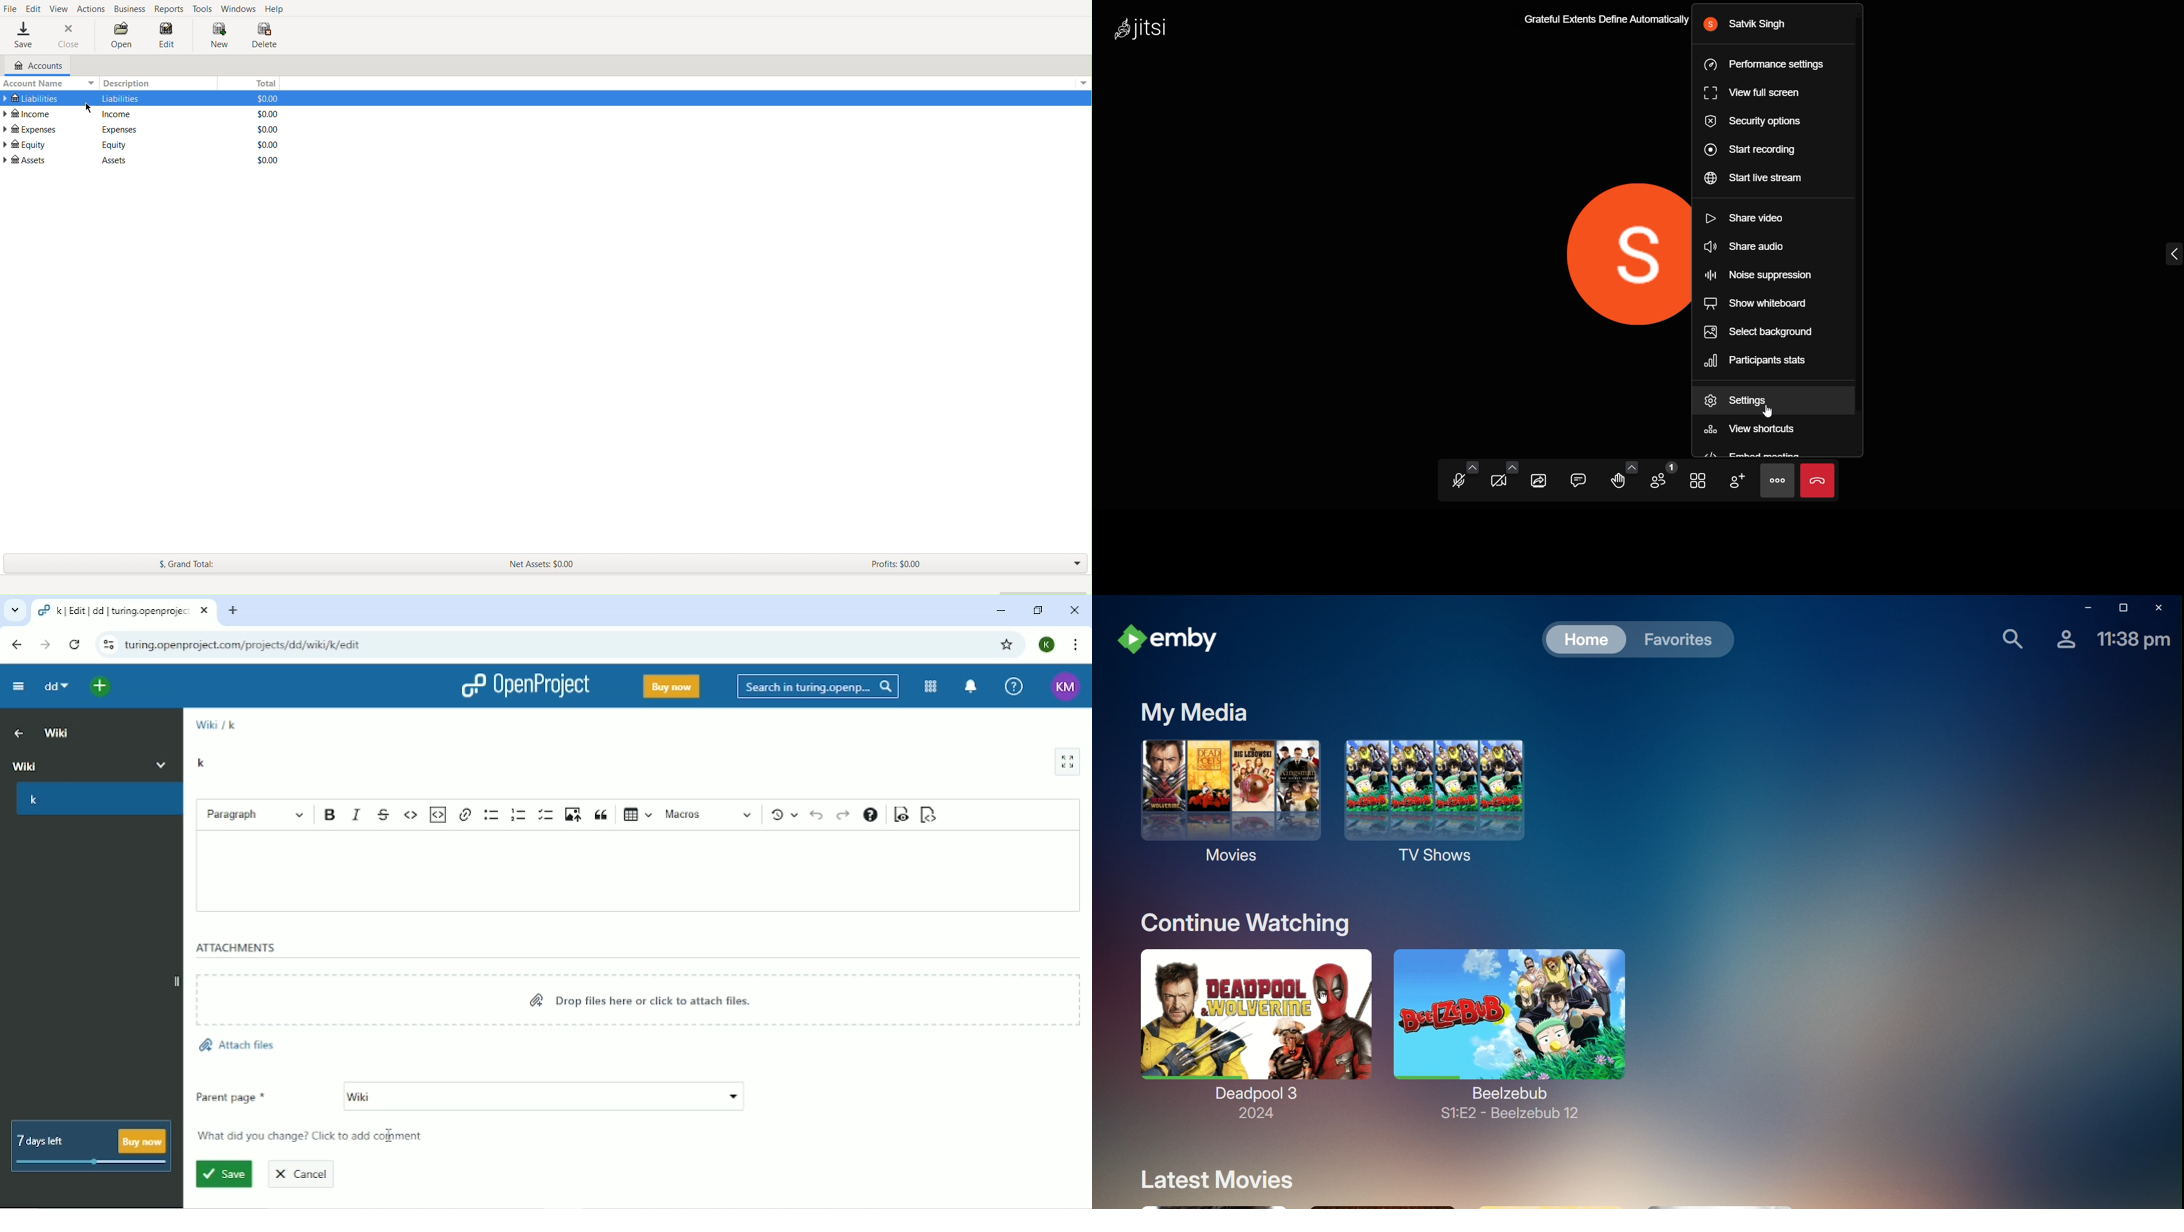  I want to click on Paragraph, so click(256, 813).